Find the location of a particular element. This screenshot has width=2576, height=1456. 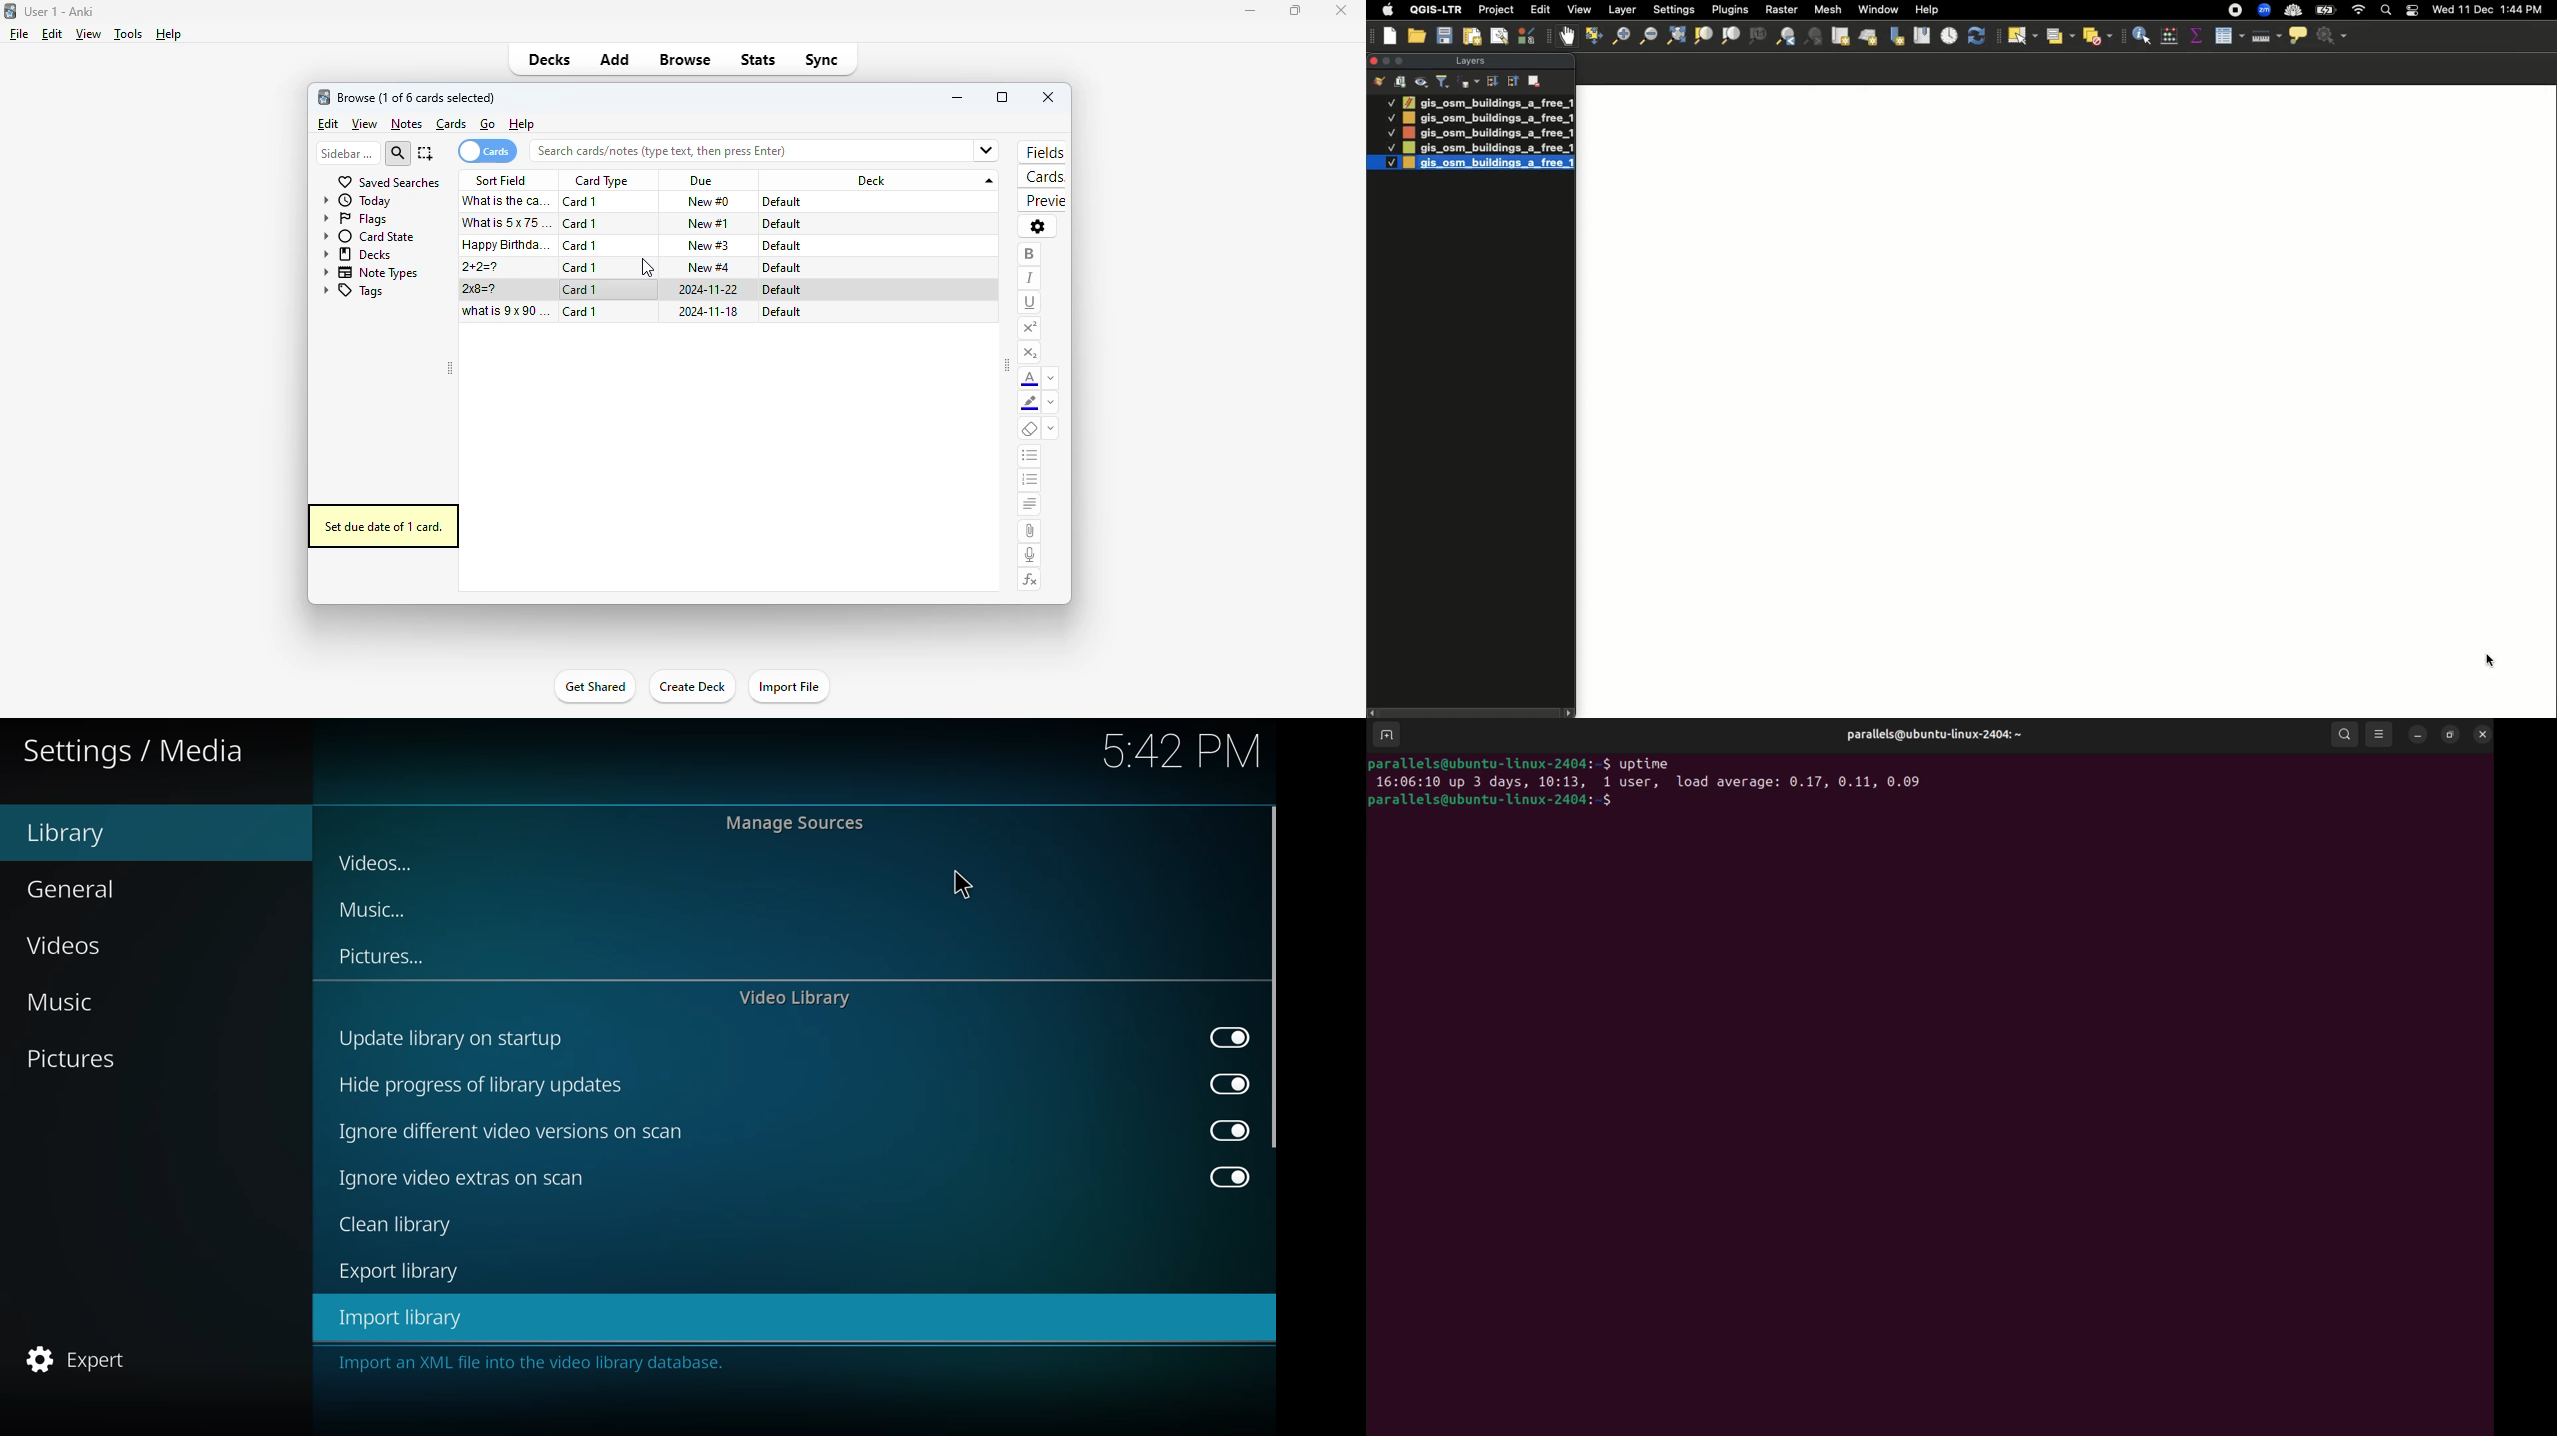

select is located at coordinates (426, 153).